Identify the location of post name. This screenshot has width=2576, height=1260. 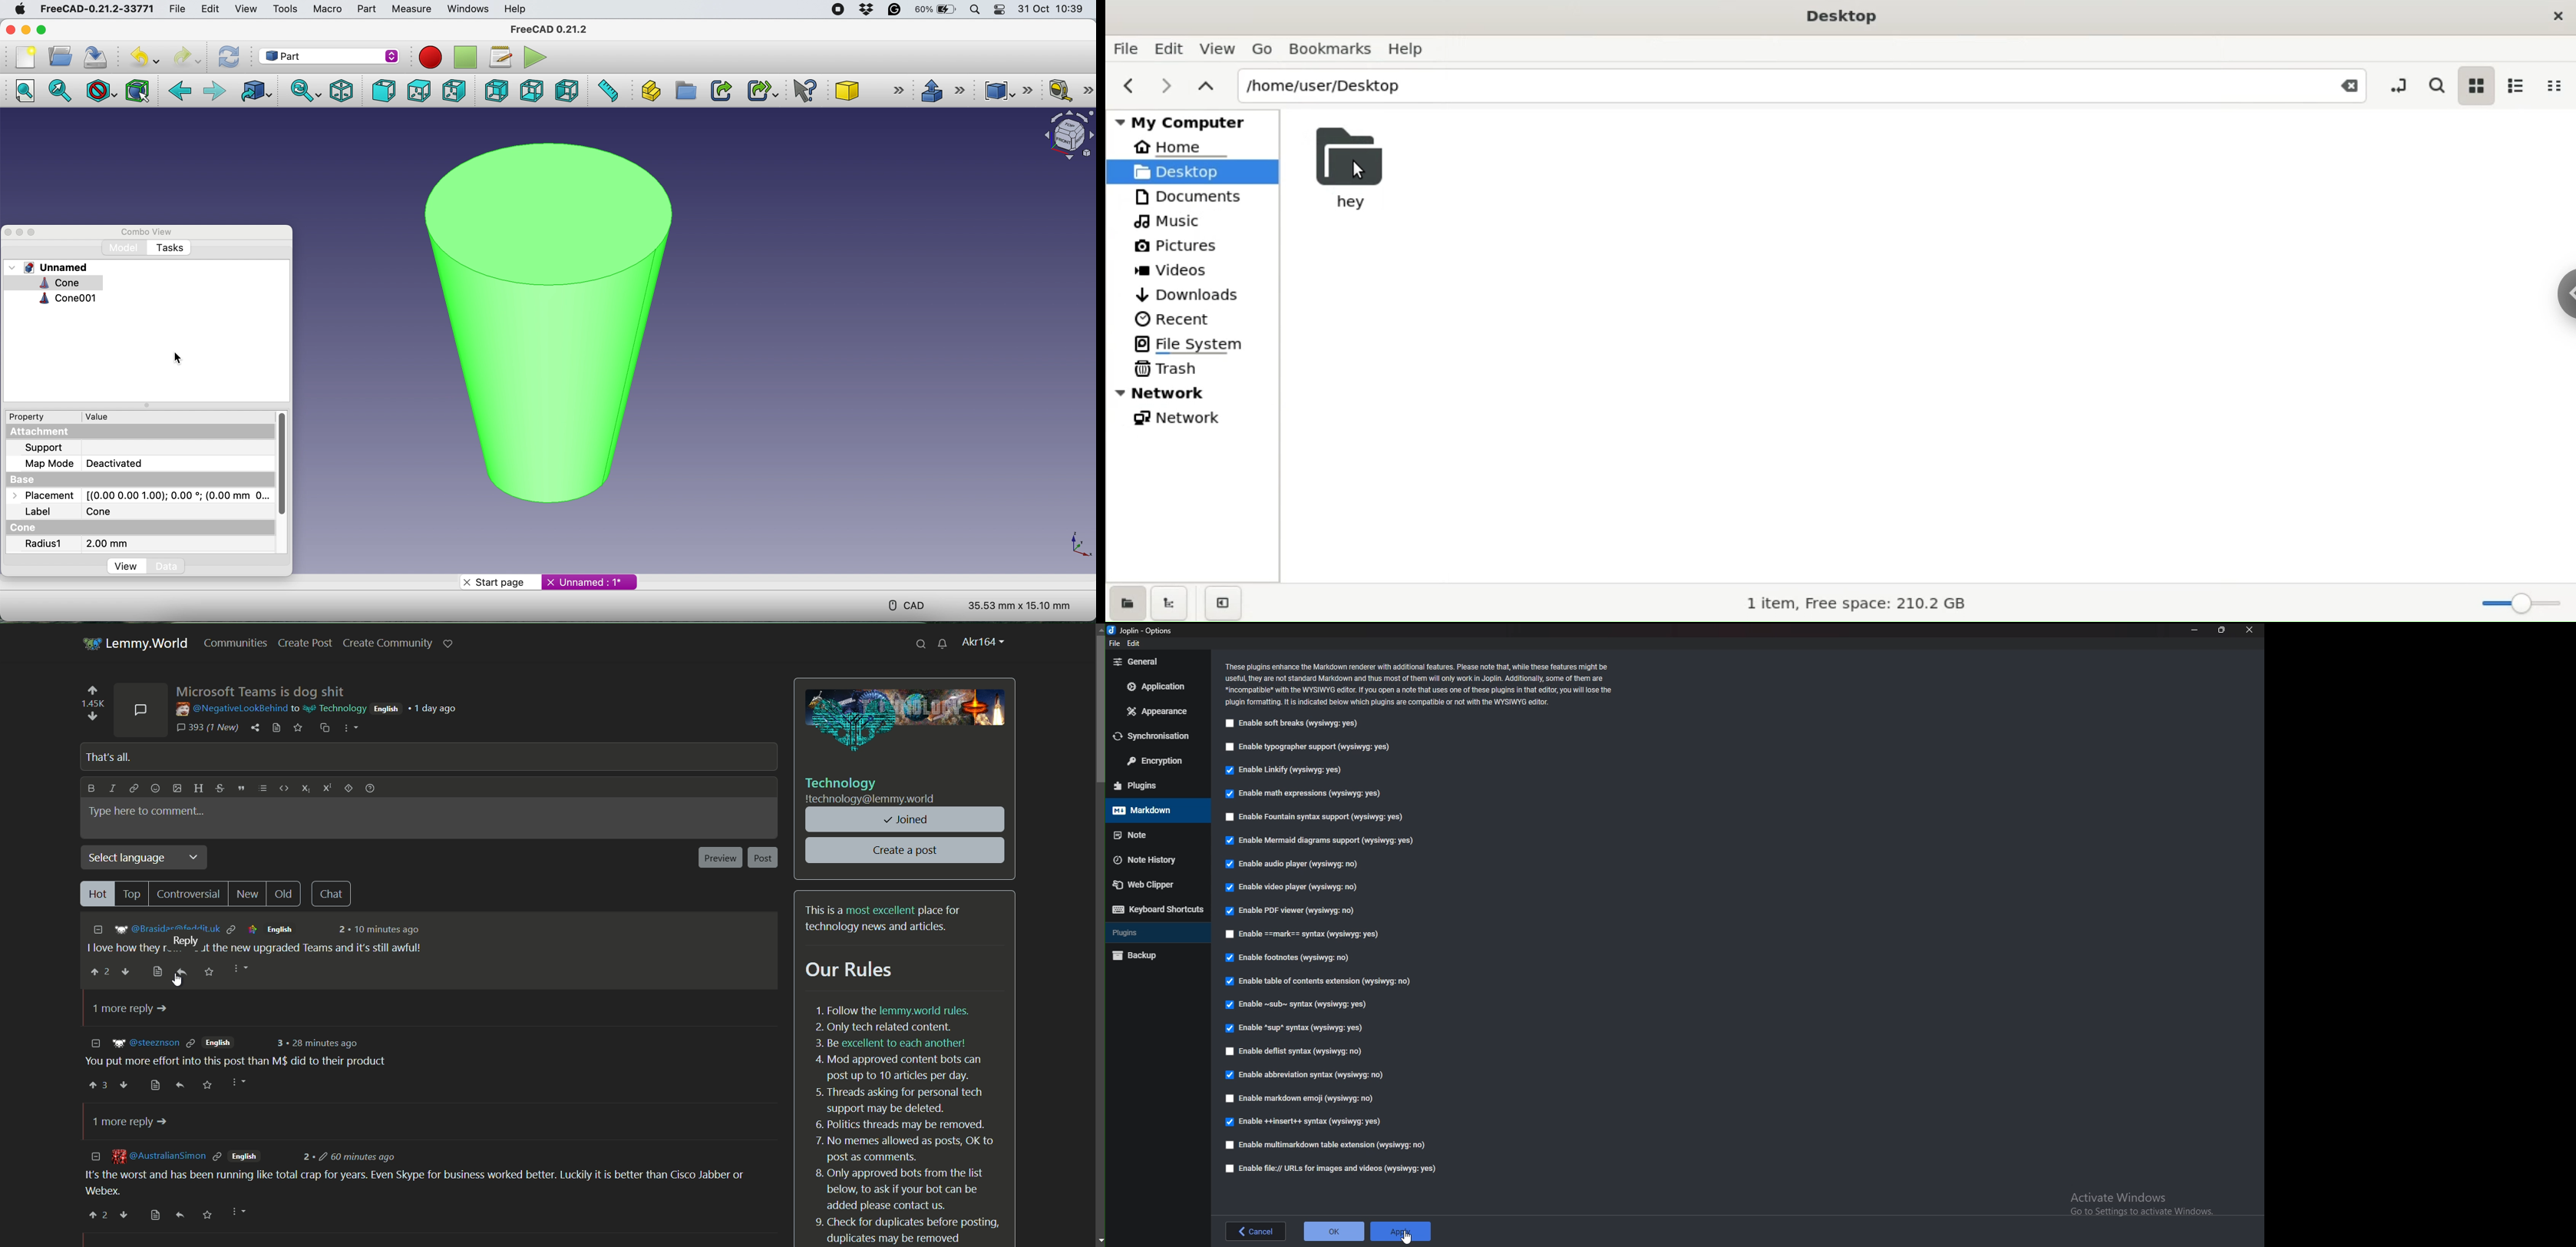
(261, 690).